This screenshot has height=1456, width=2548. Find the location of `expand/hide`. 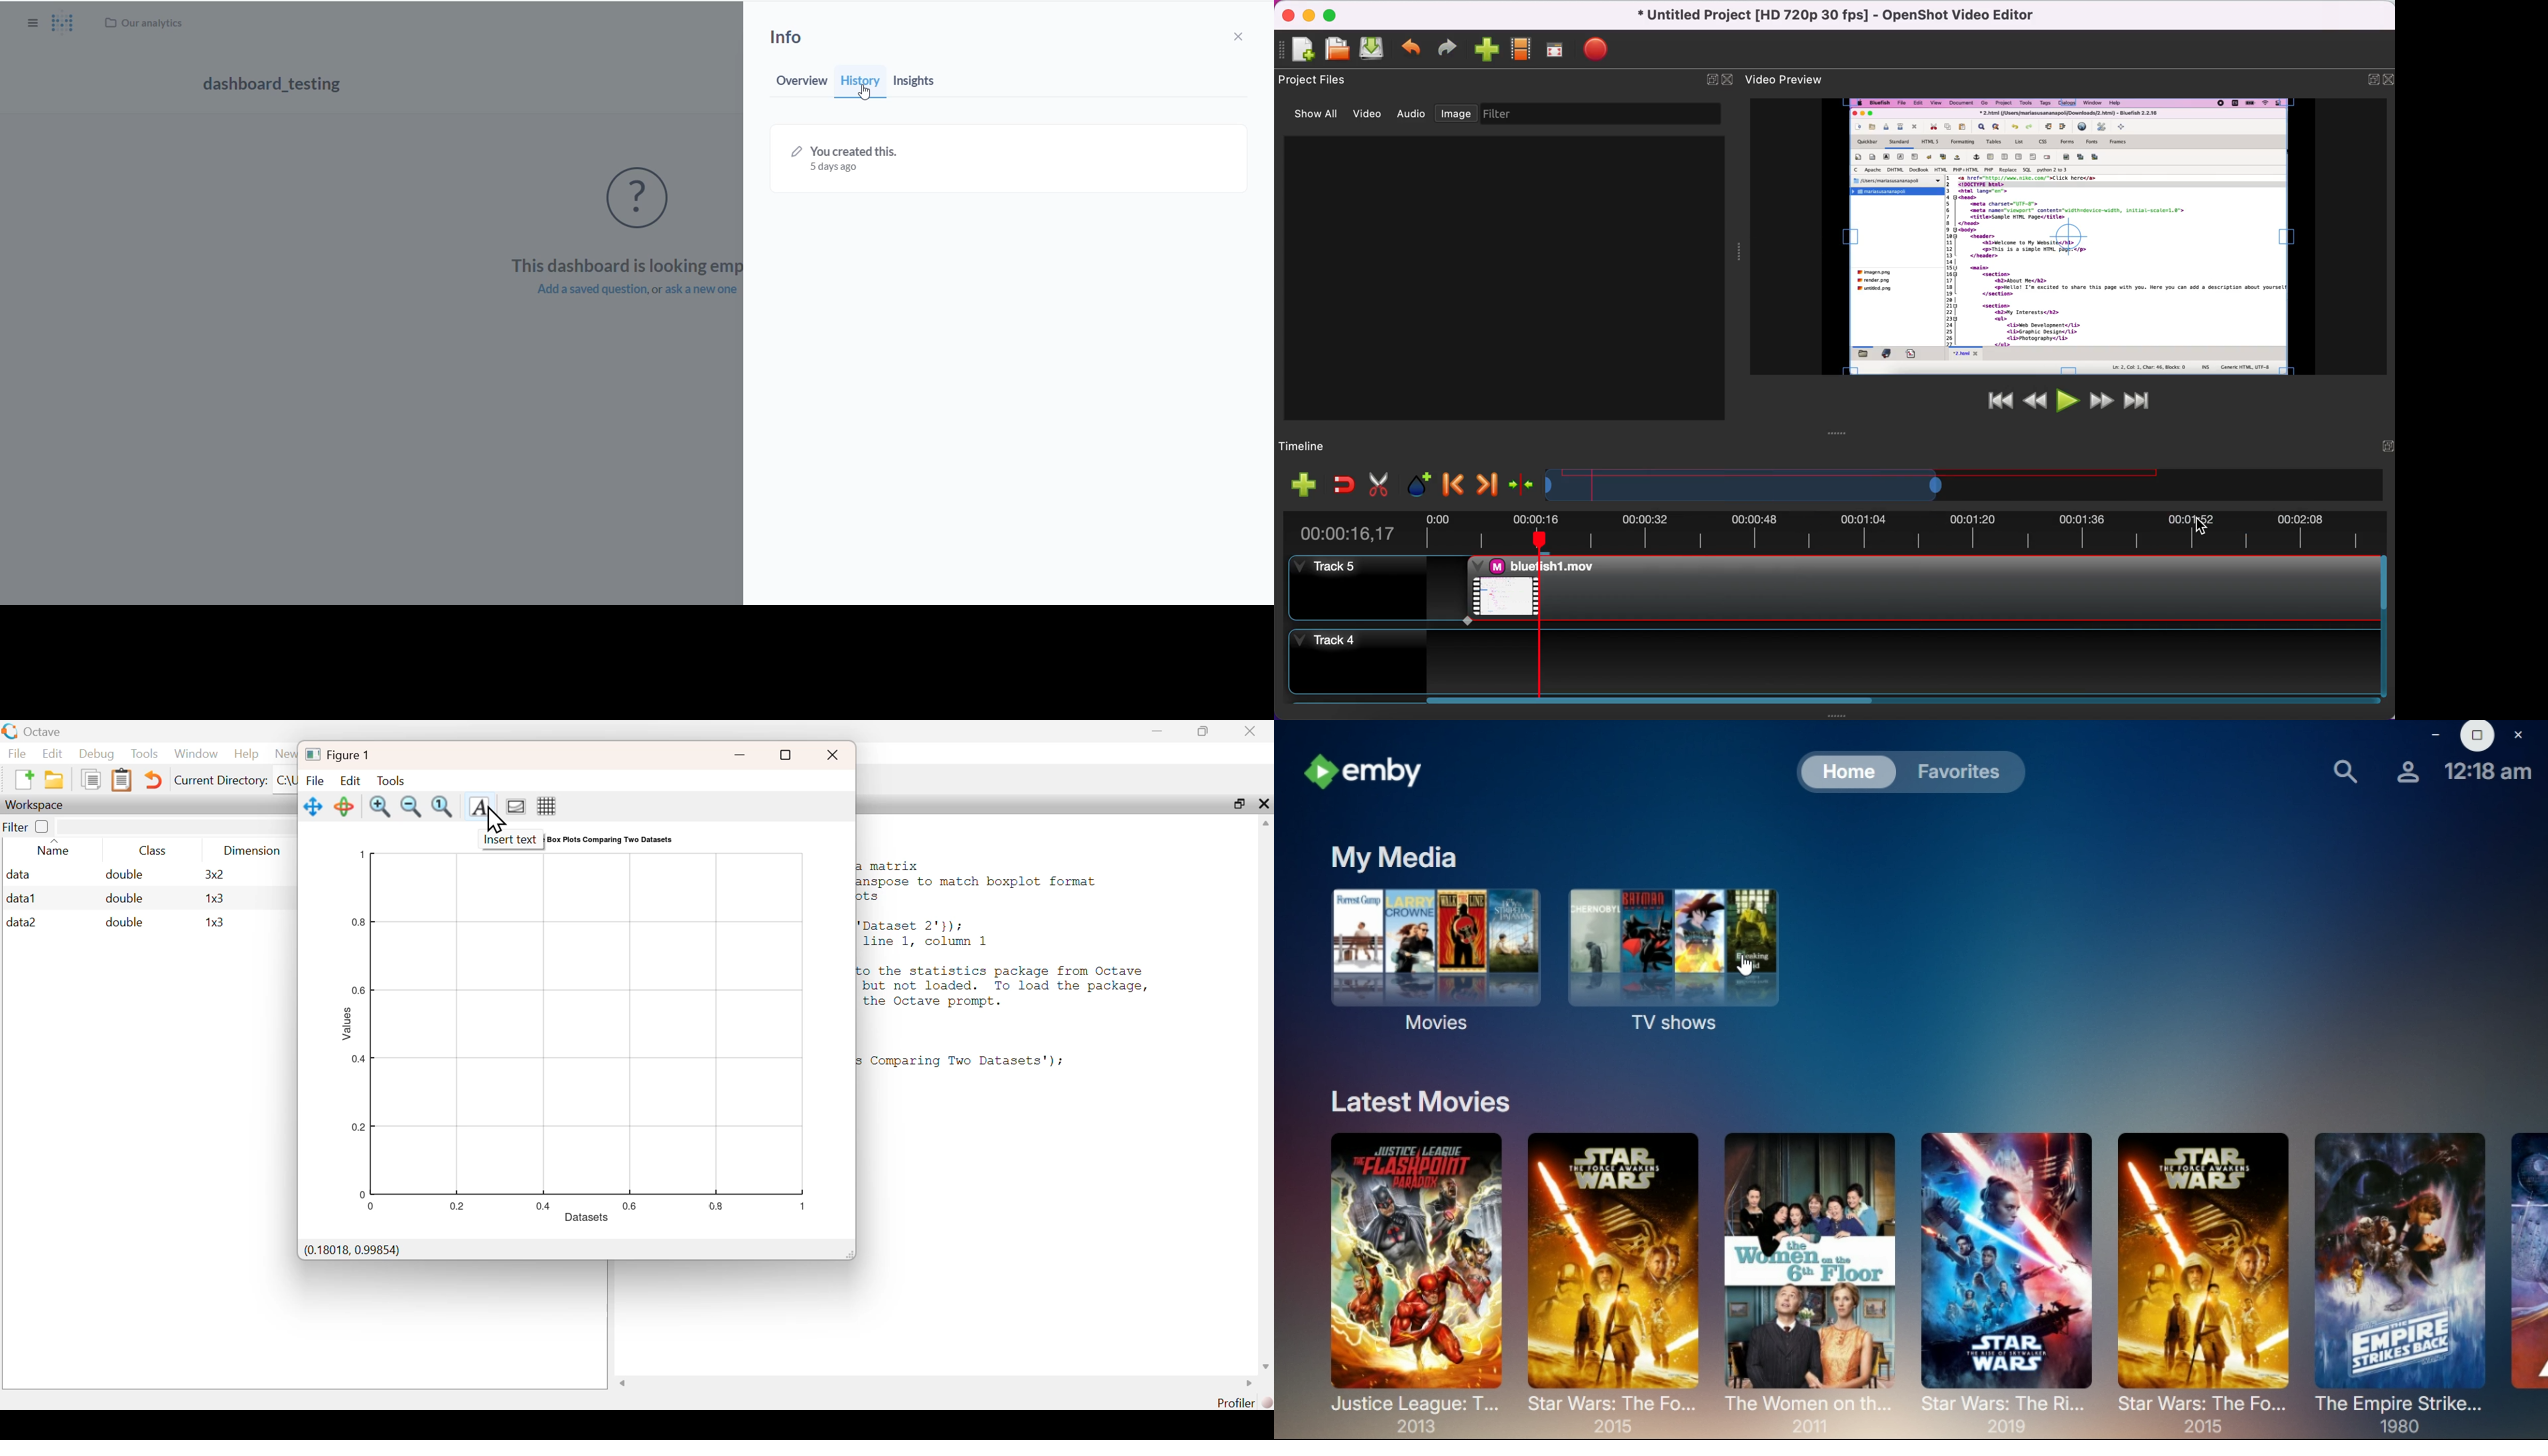

expand/hide is located at coordinates (2367, 79).